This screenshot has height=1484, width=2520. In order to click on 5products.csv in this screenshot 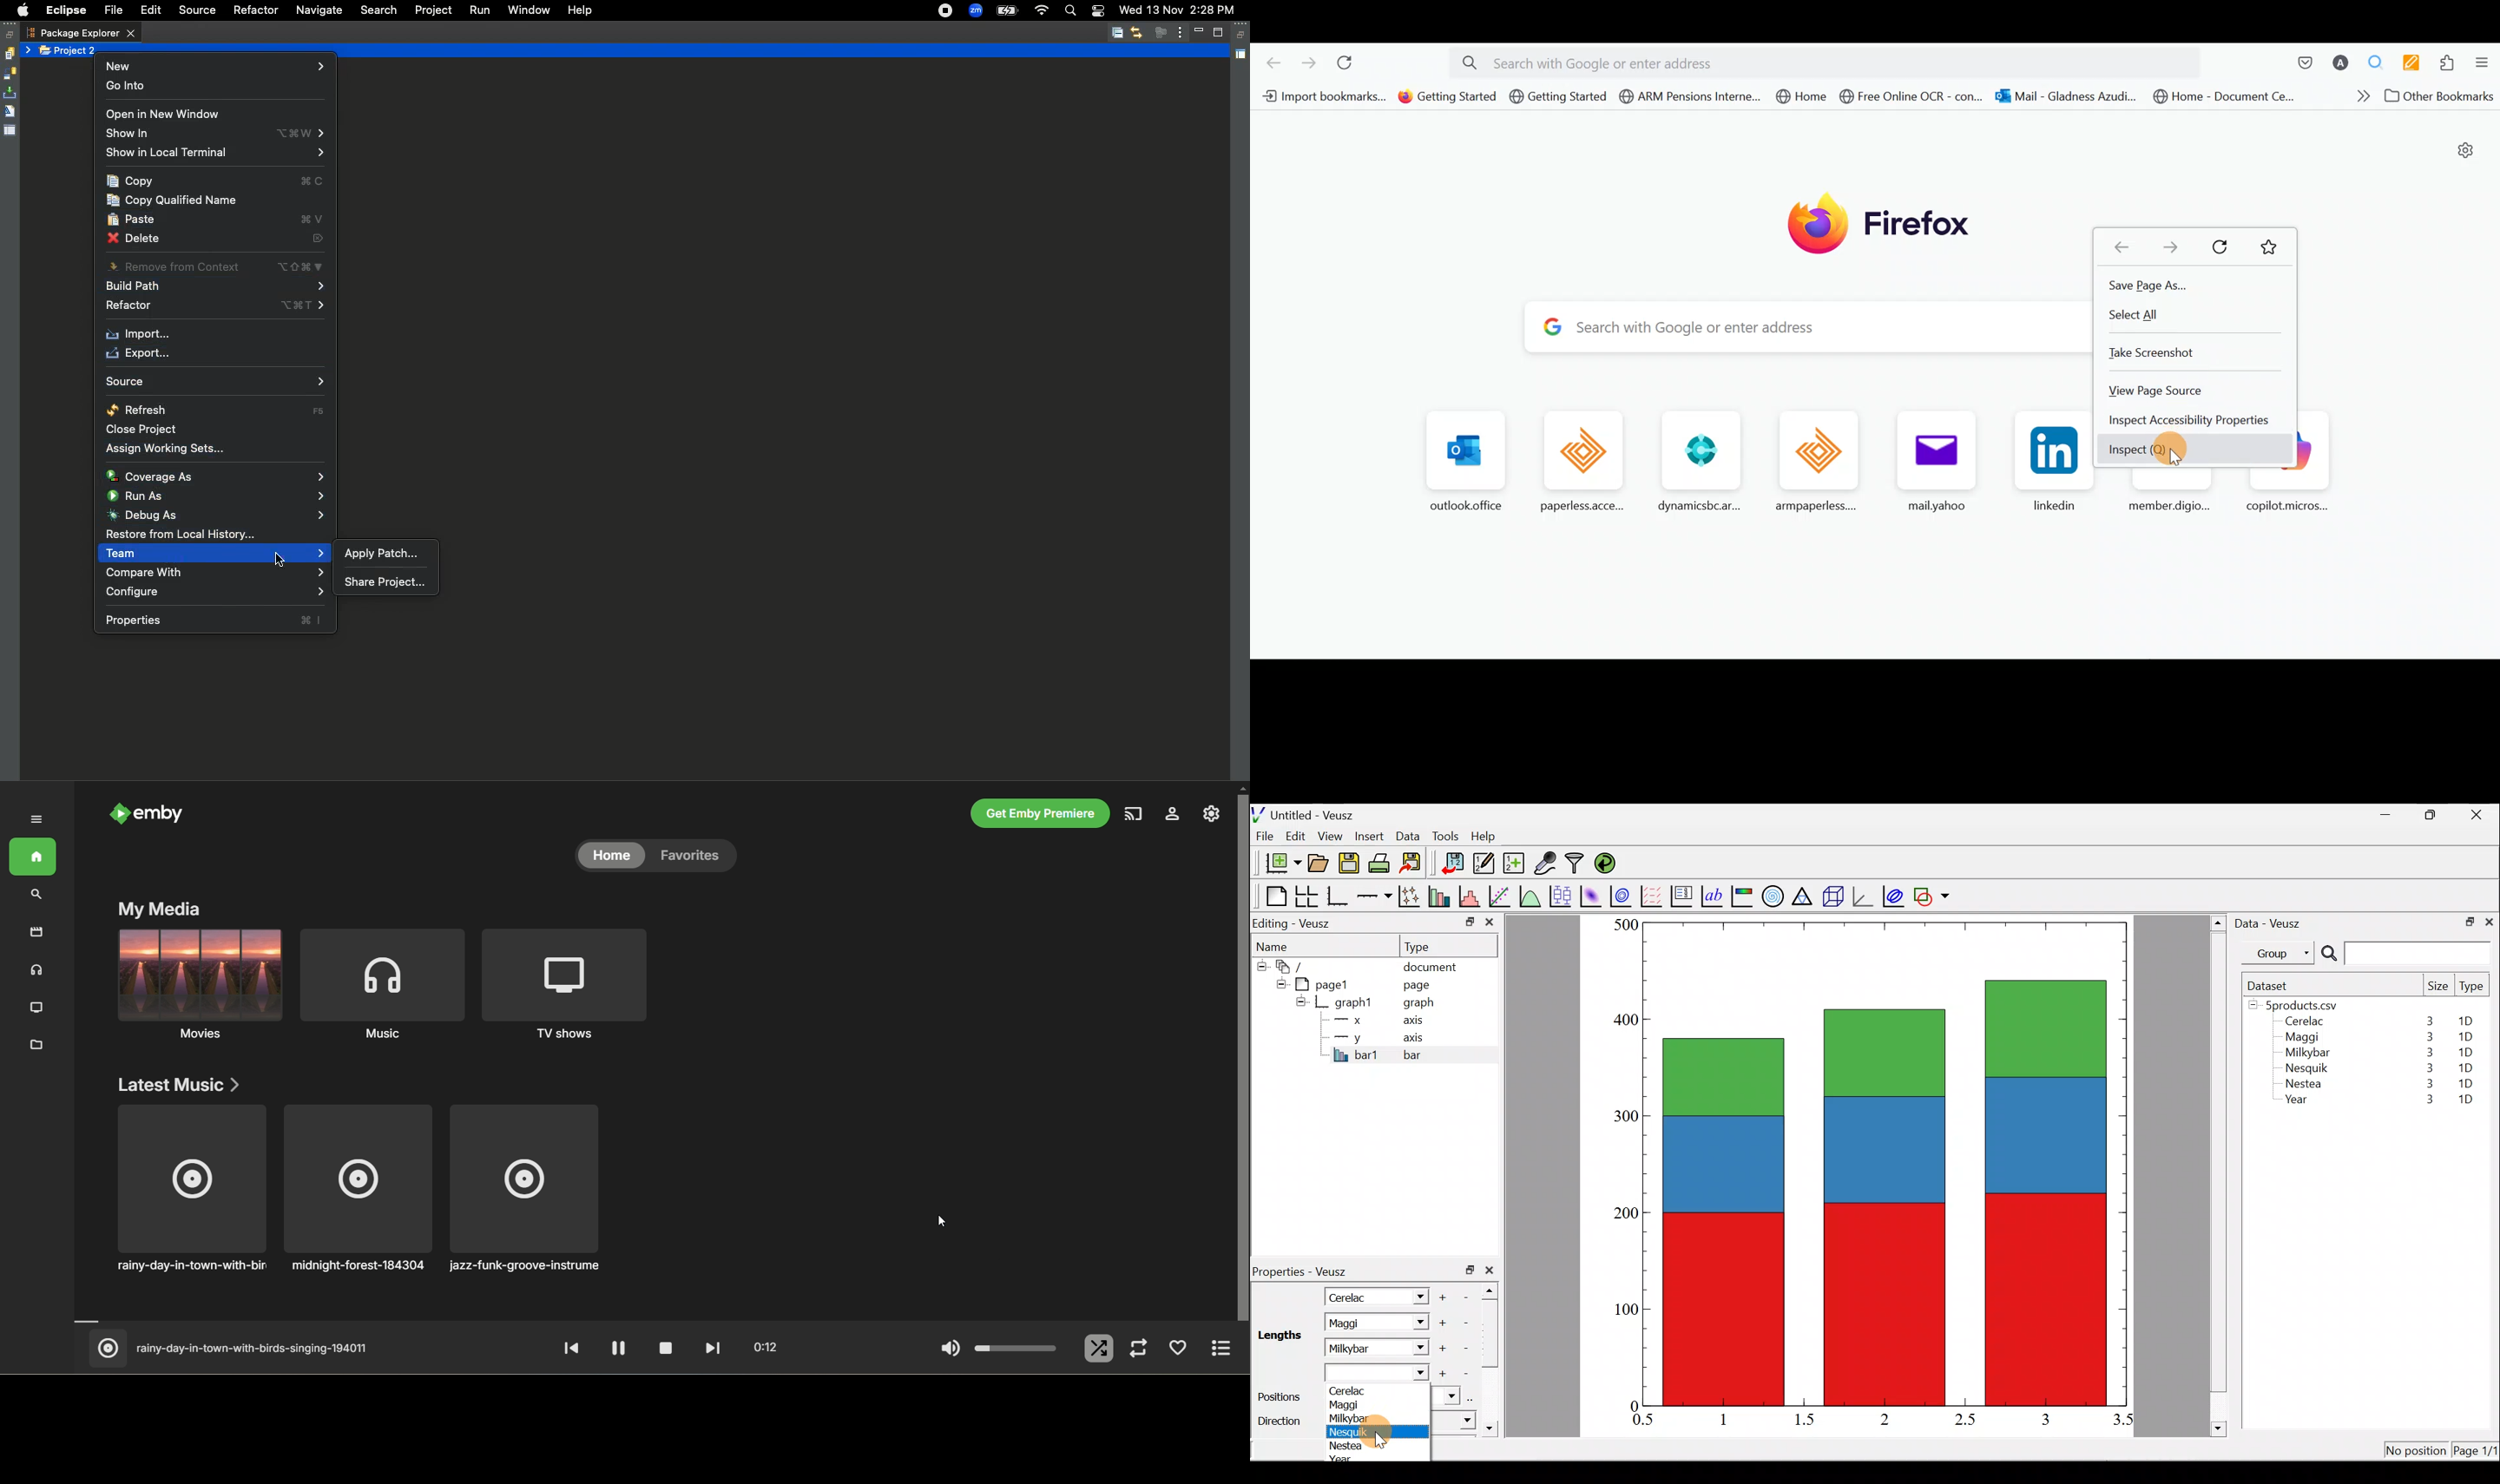, I will do `click(2300, 1004)`.